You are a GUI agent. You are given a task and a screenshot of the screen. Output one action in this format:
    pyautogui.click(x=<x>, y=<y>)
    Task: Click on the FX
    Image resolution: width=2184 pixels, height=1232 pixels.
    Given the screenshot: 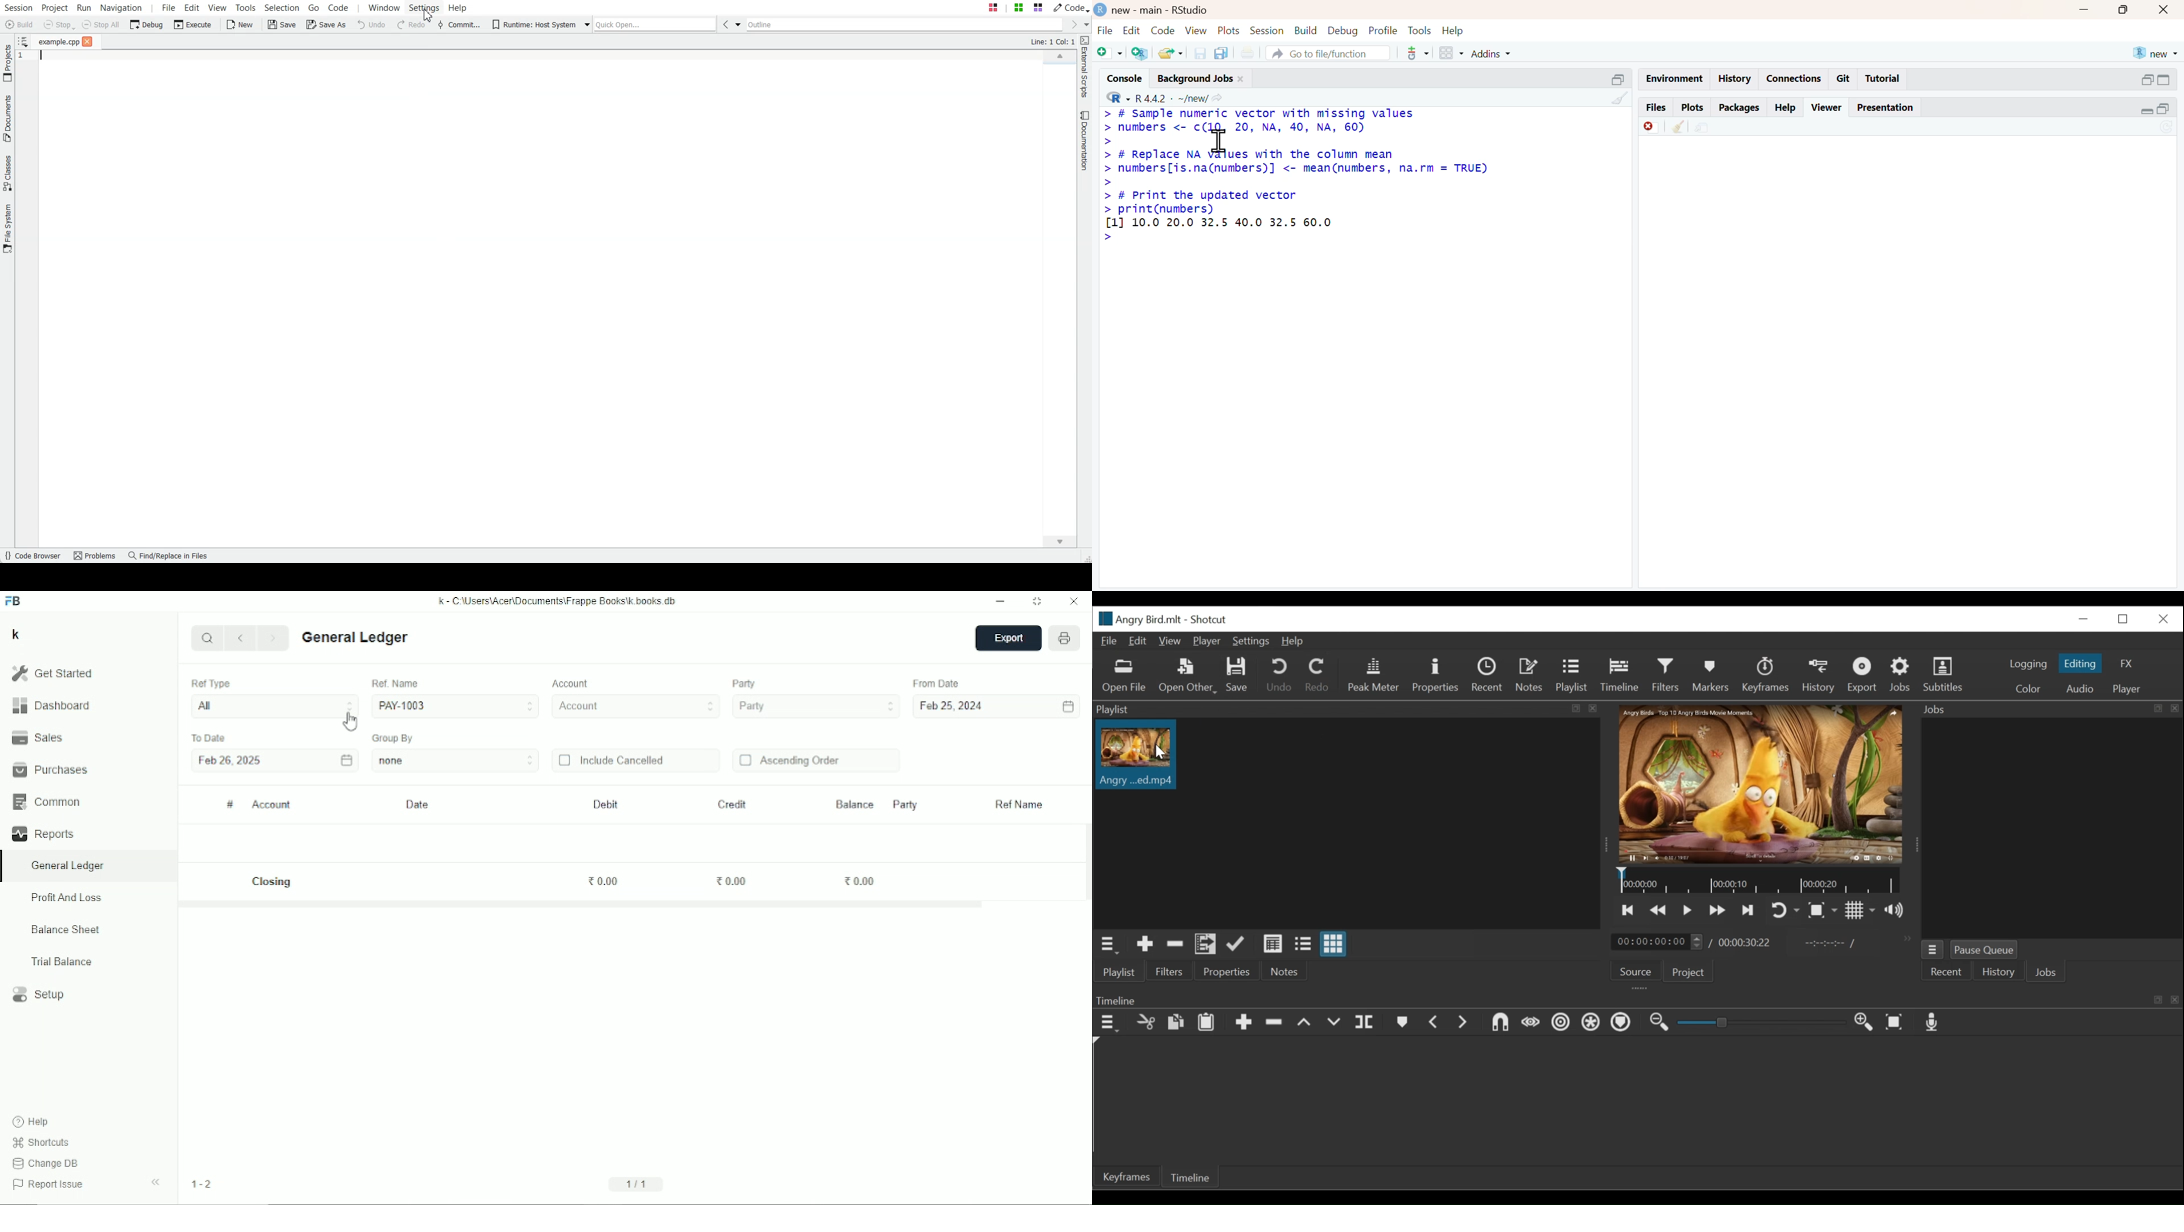 What is the action you would take?
    pyautogui.click(x=2126, y=663)
    